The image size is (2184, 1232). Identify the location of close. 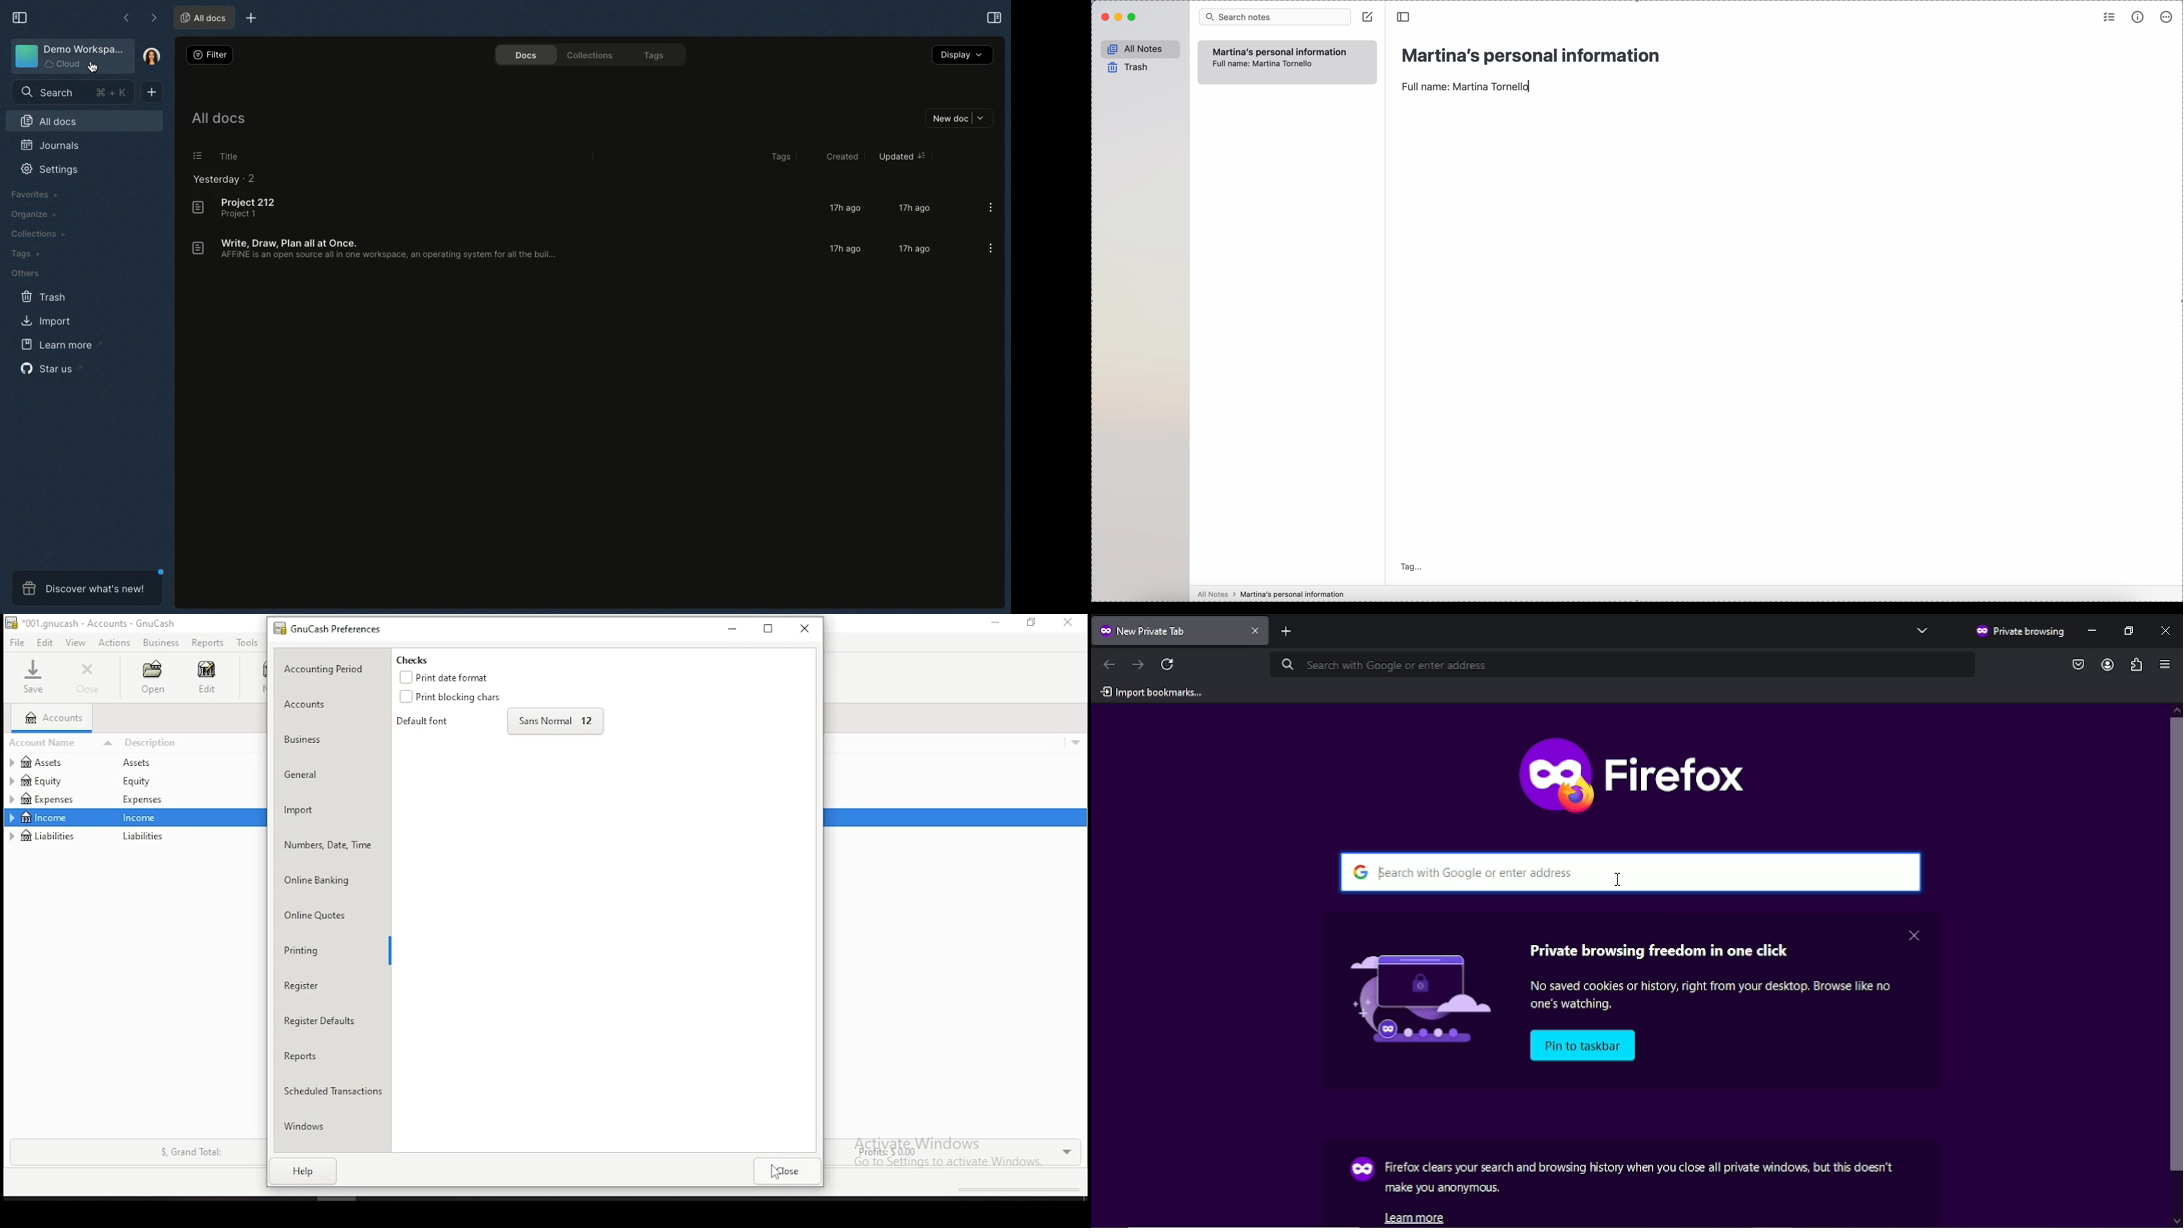
(1257, 632).